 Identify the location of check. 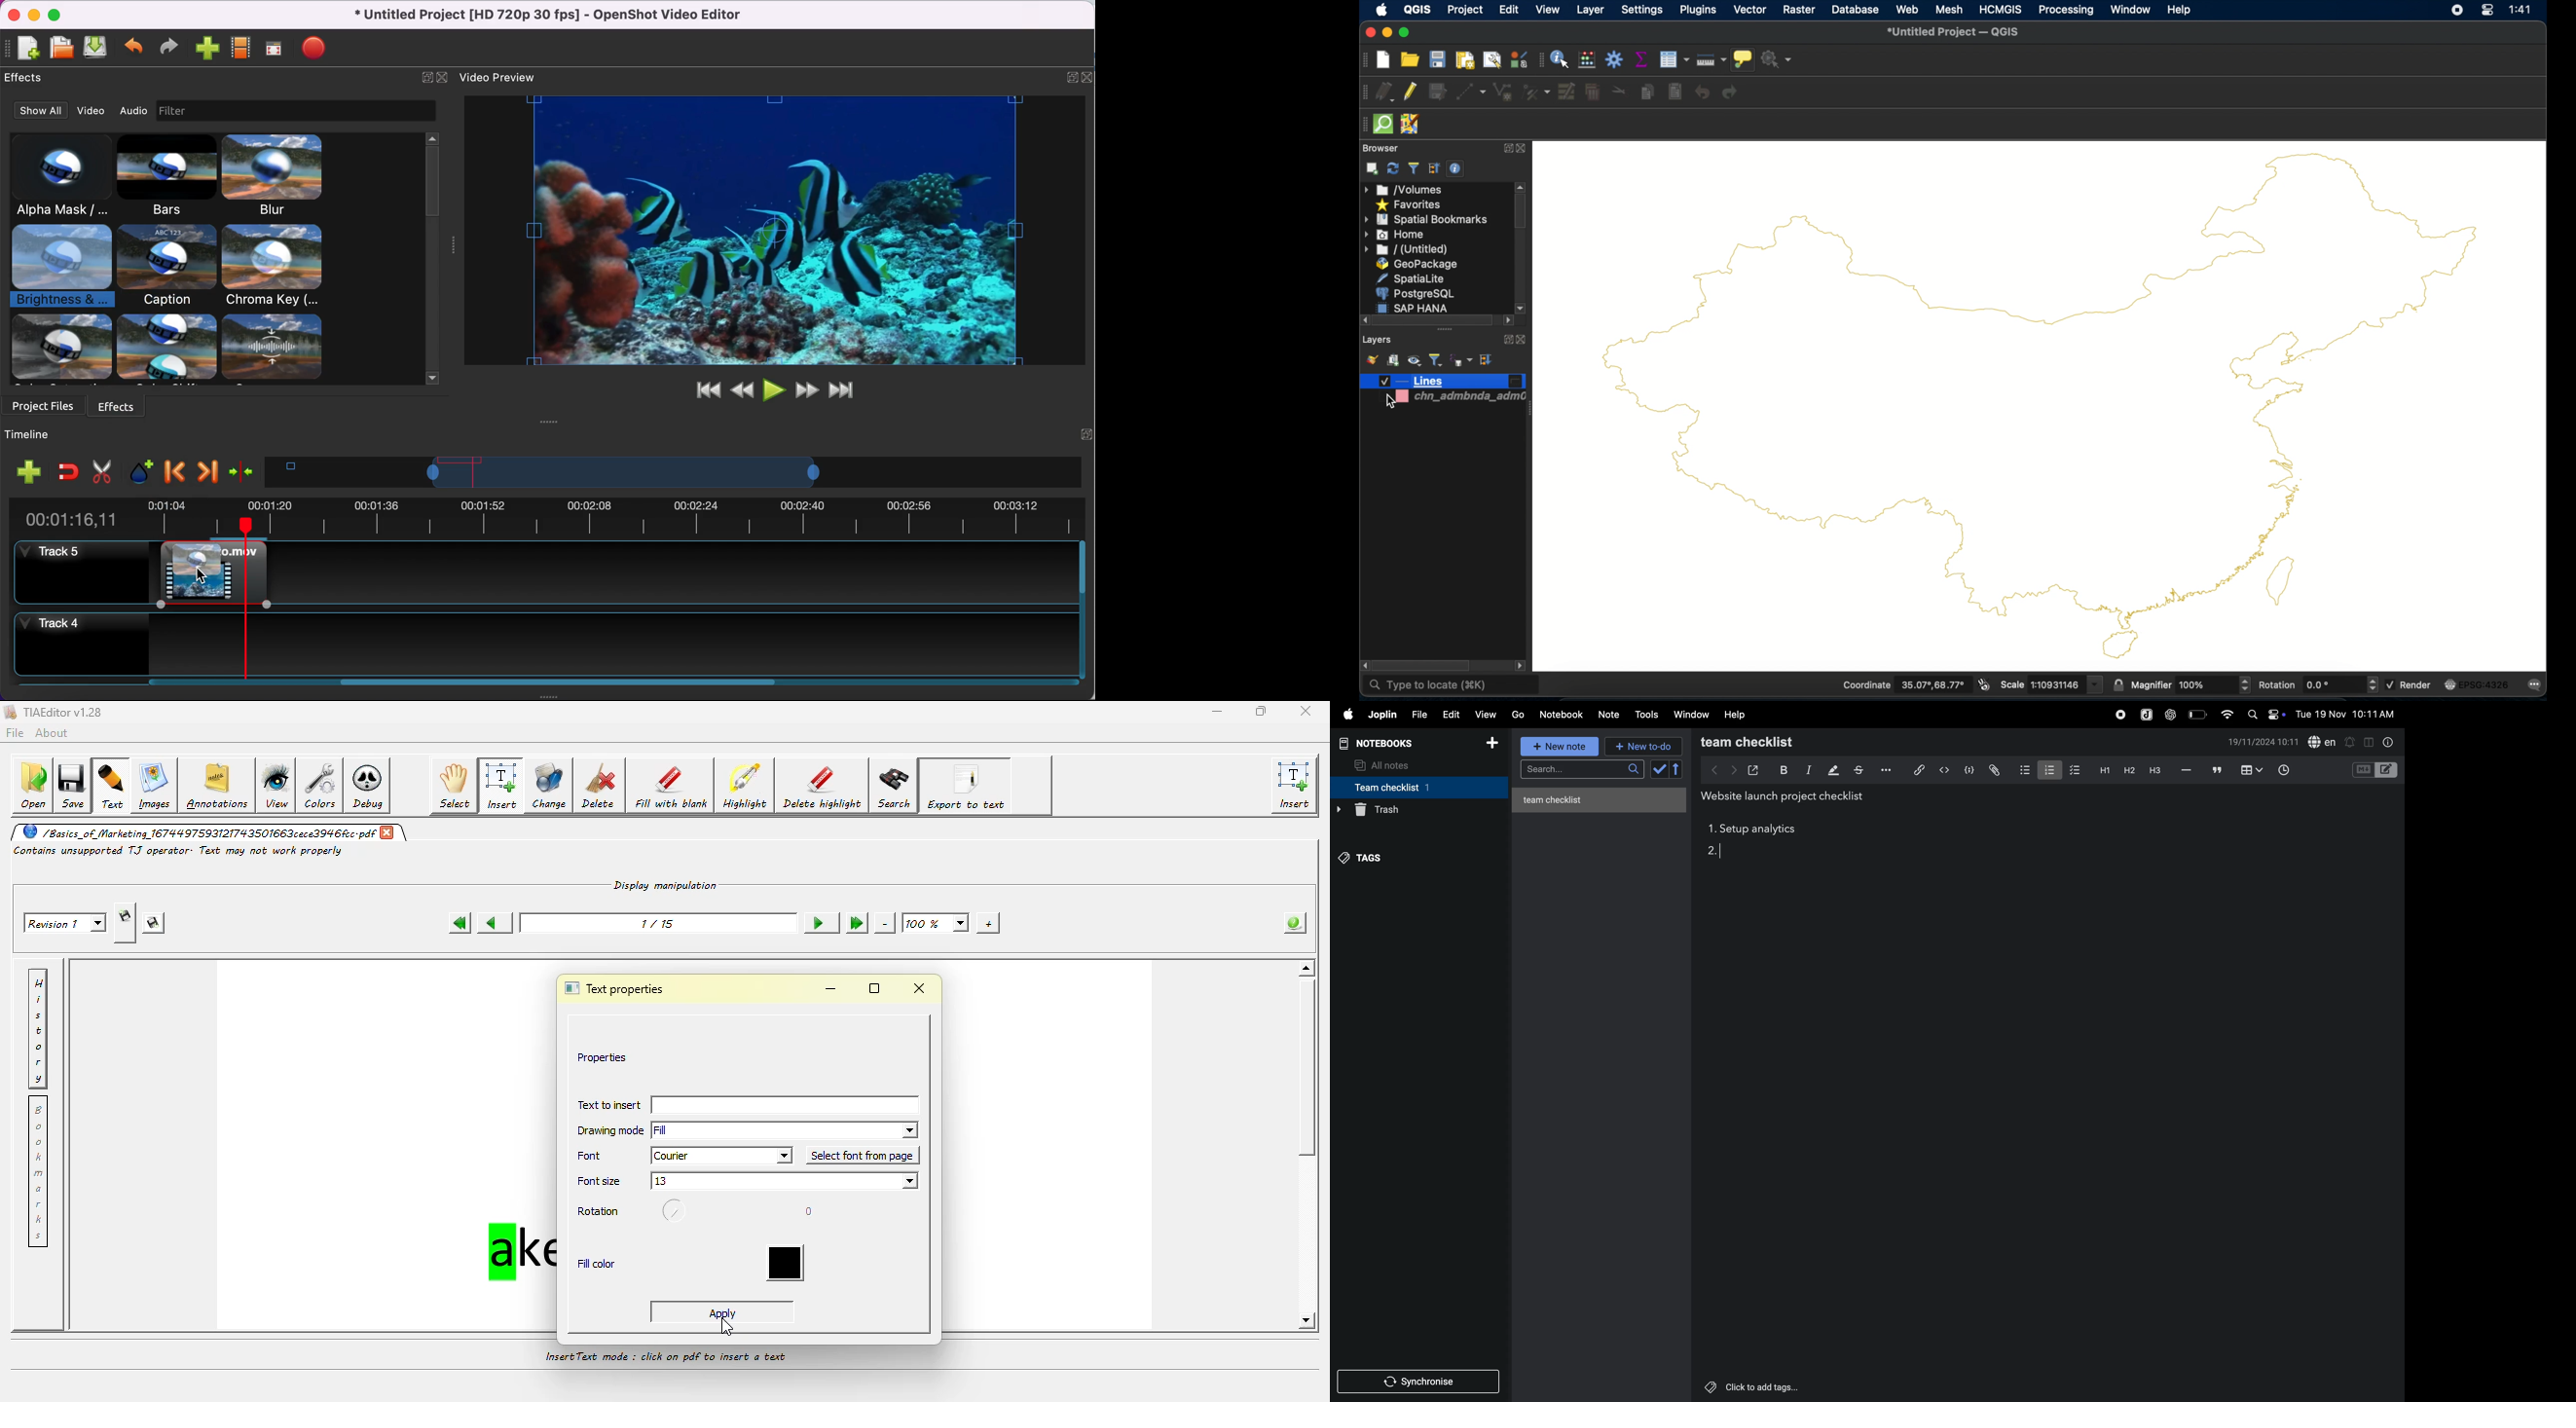
(1668, 770).